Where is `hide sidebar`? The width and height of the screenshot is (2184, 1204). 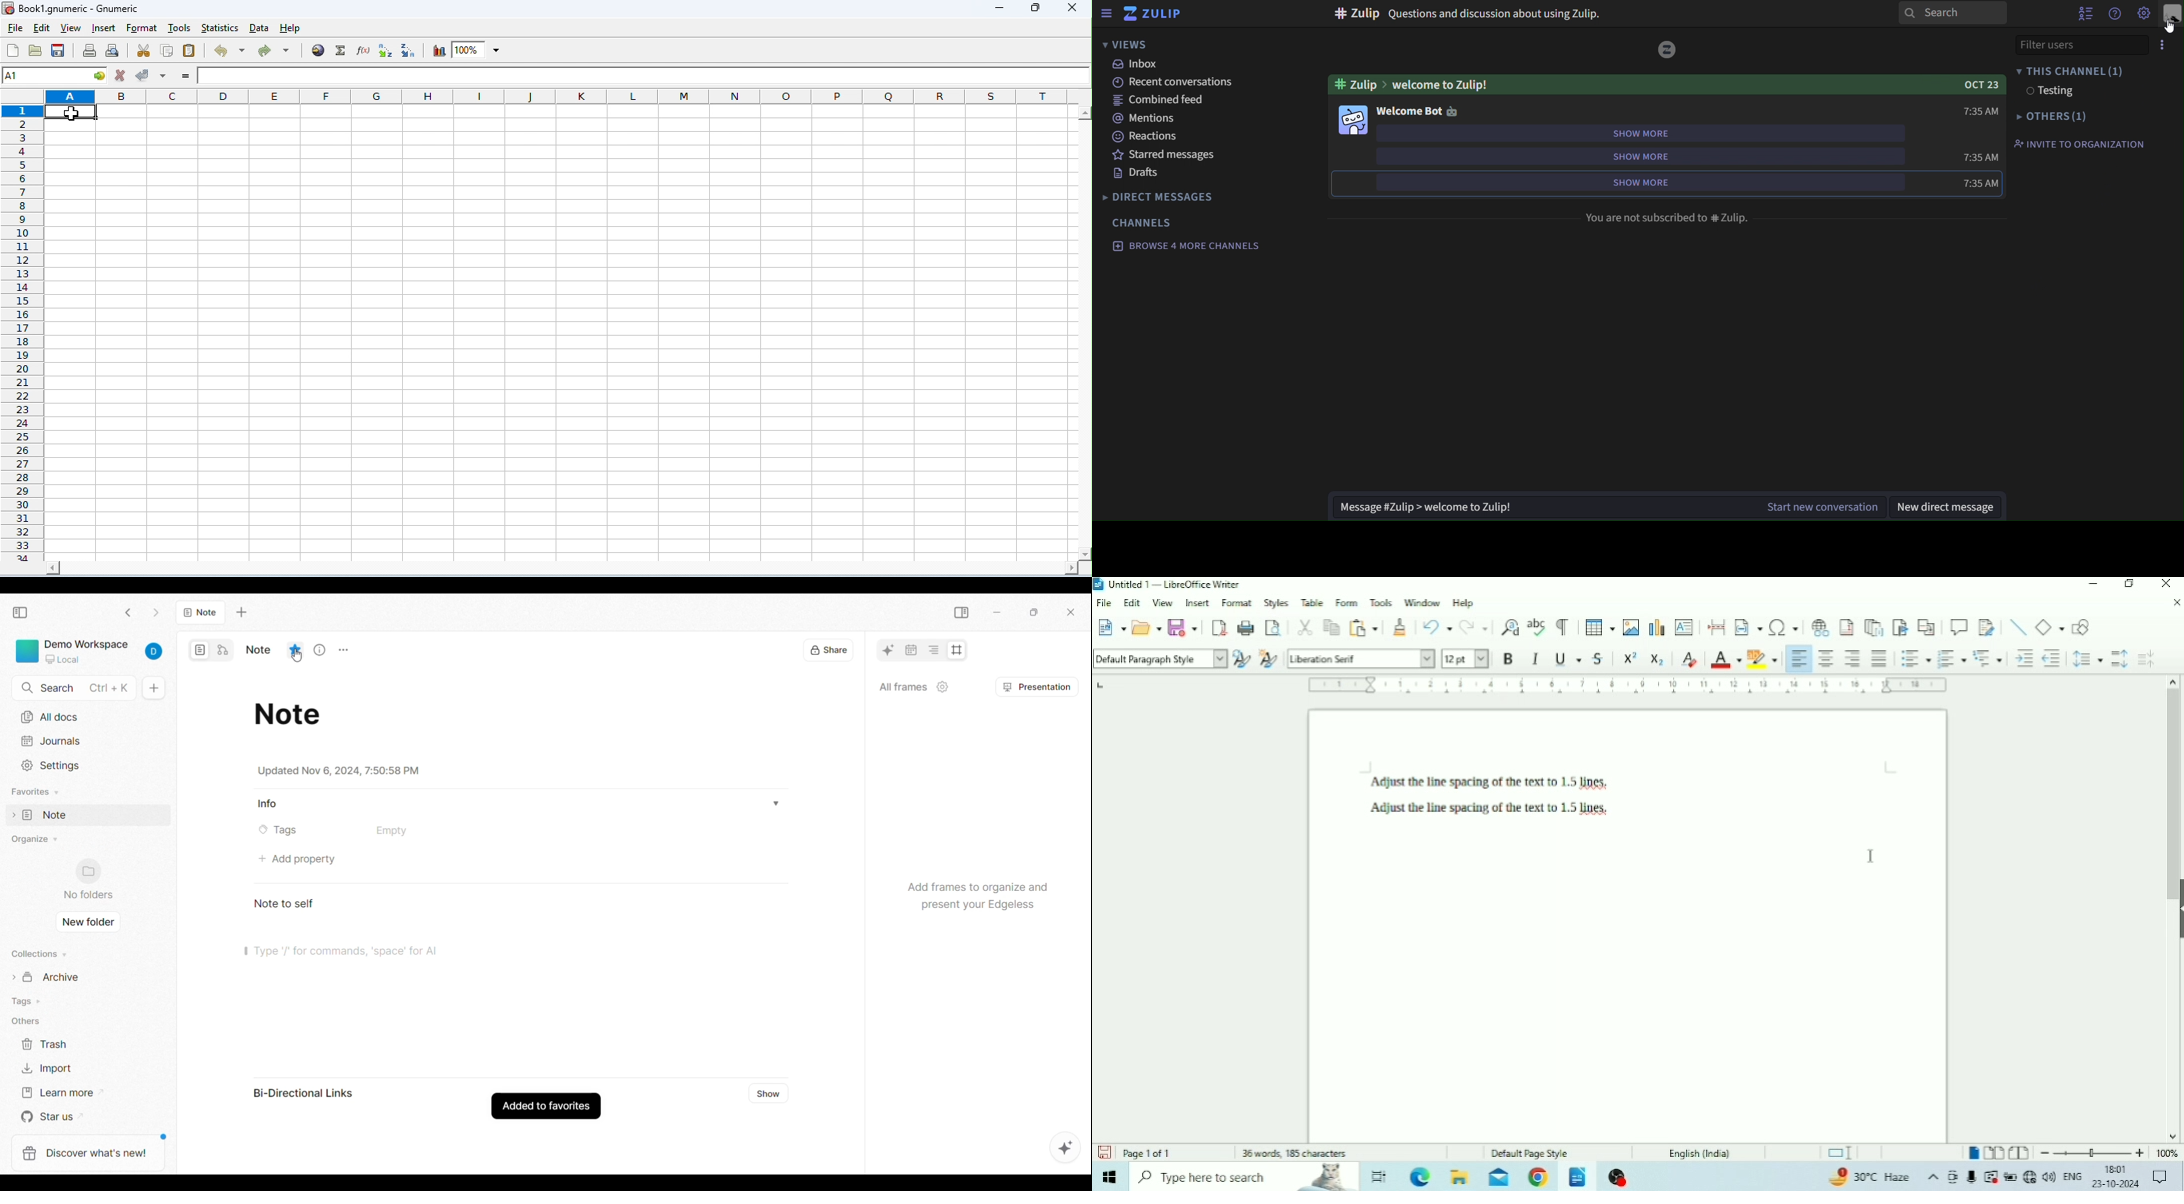 hide sidebar is located at coordinates (1108, 13).